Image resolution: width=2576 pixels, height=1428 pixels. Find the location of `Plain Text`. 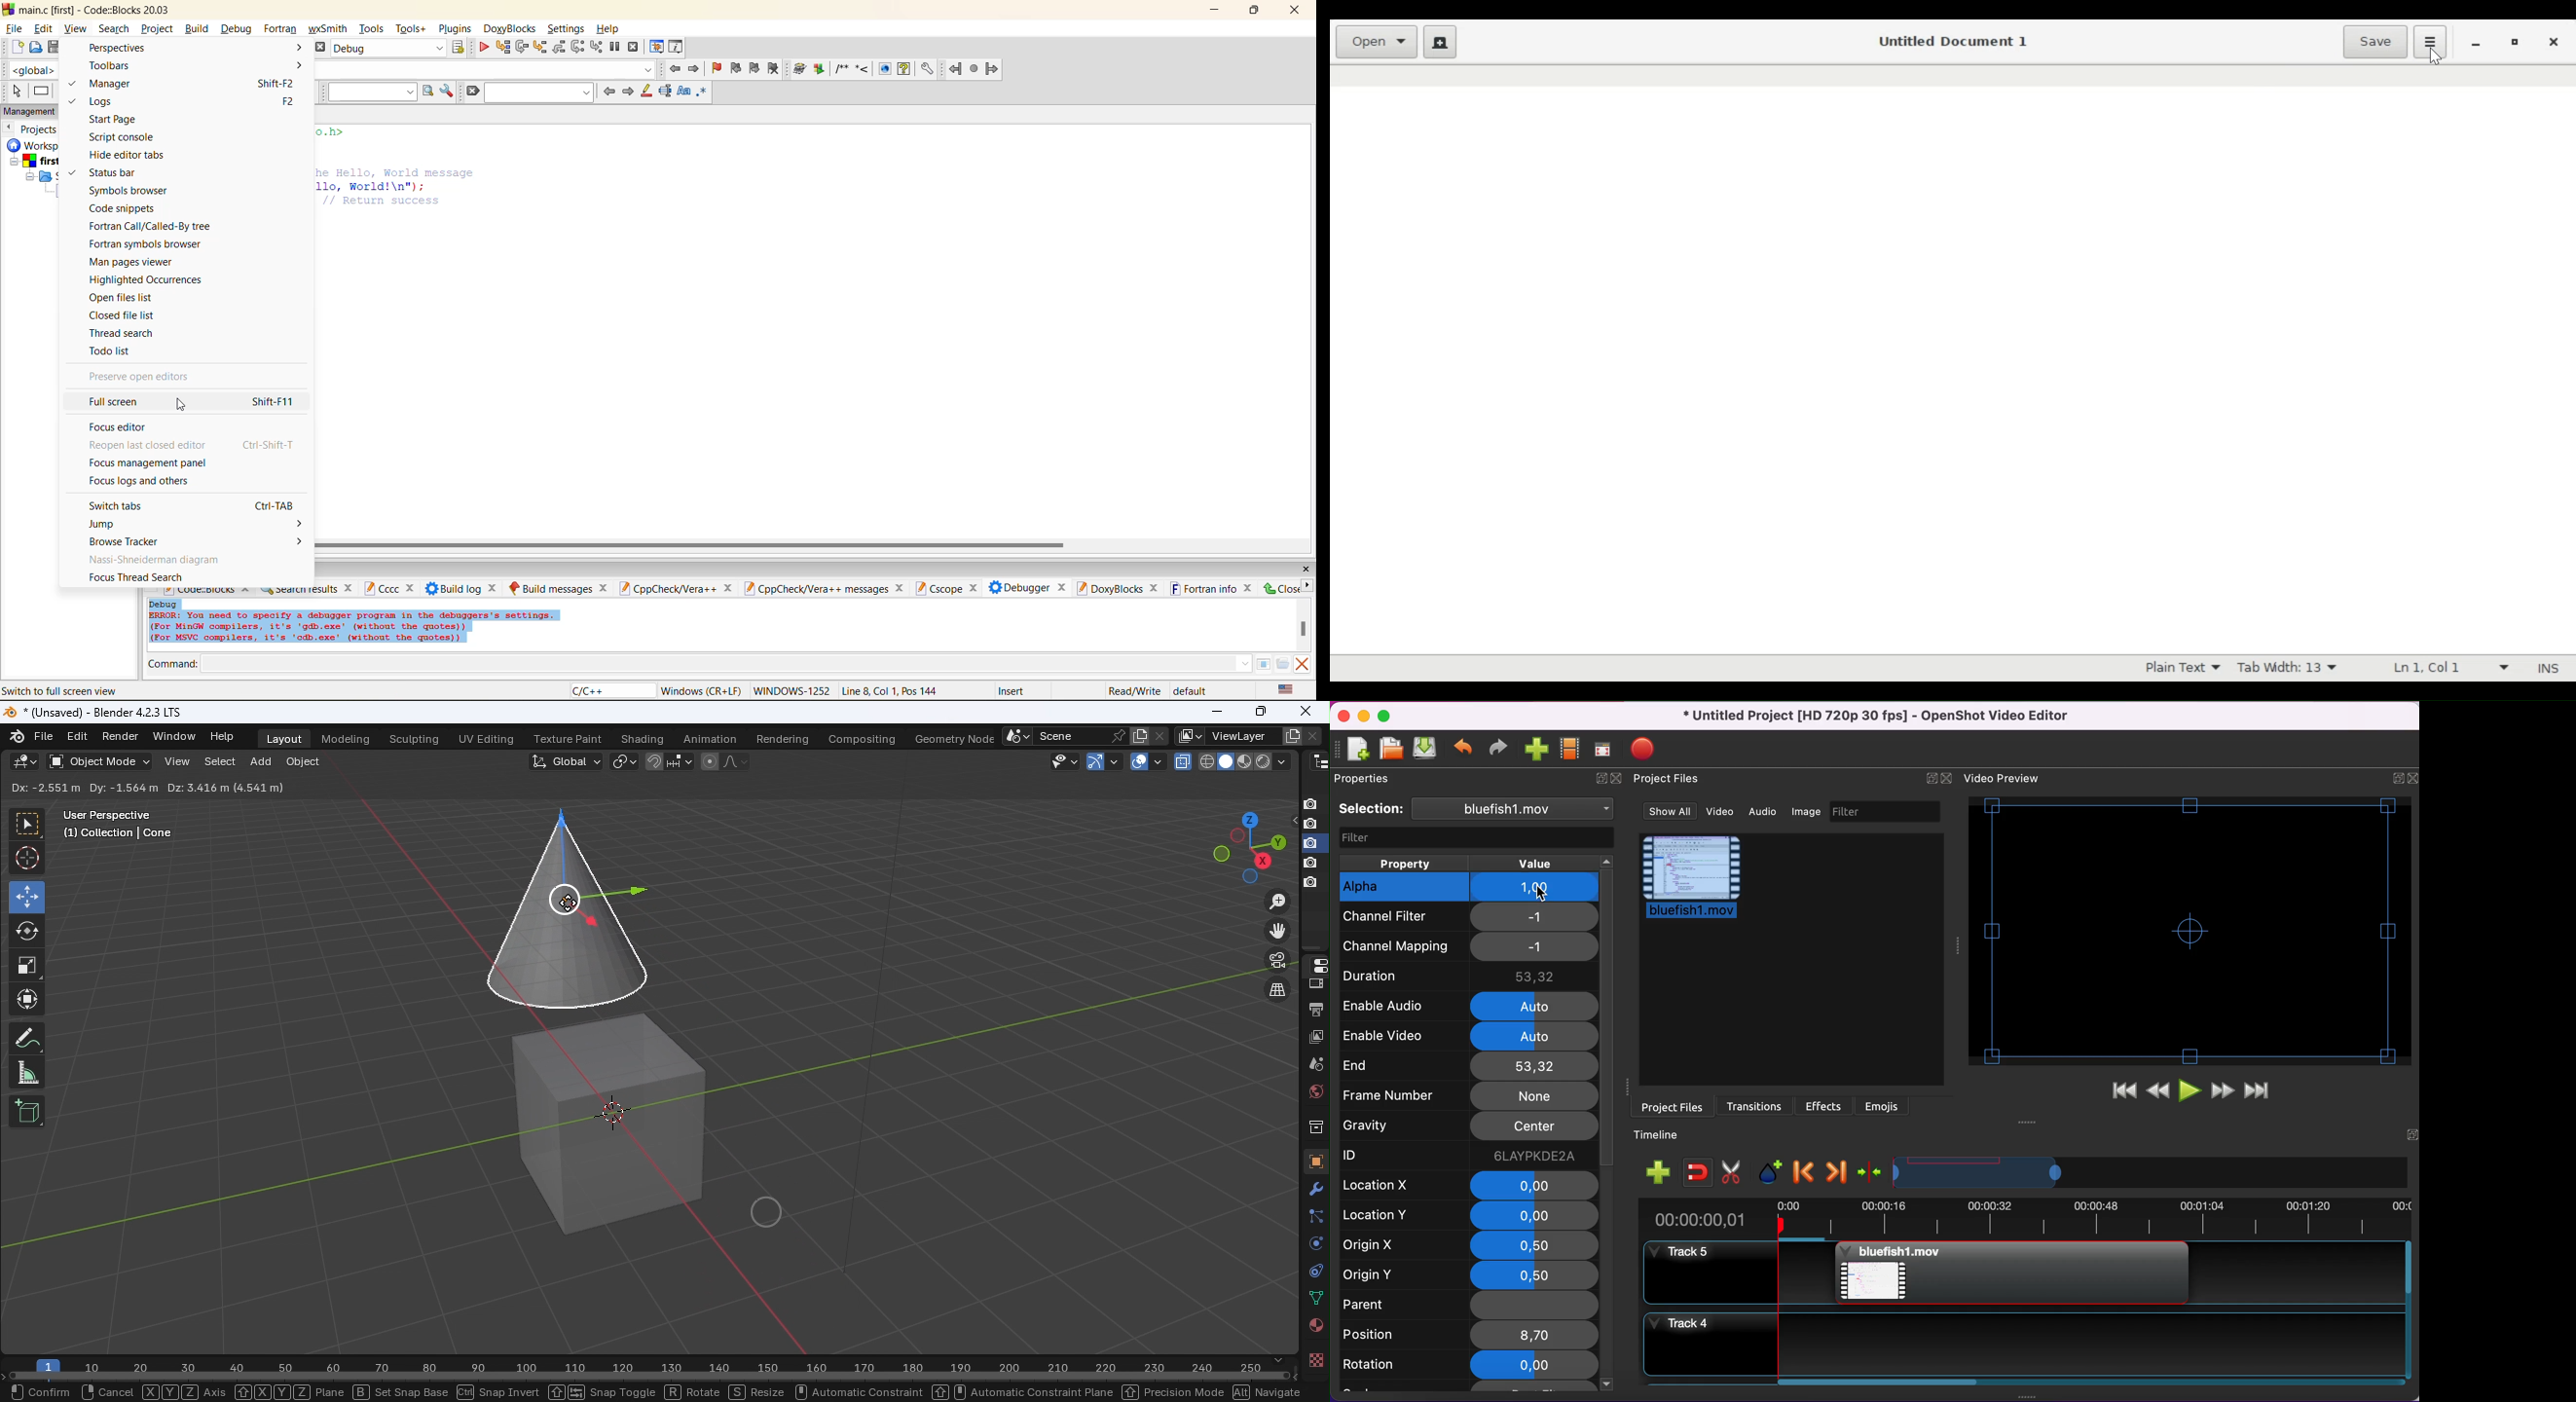

Plain Text is located at coordinates (2177, 667).